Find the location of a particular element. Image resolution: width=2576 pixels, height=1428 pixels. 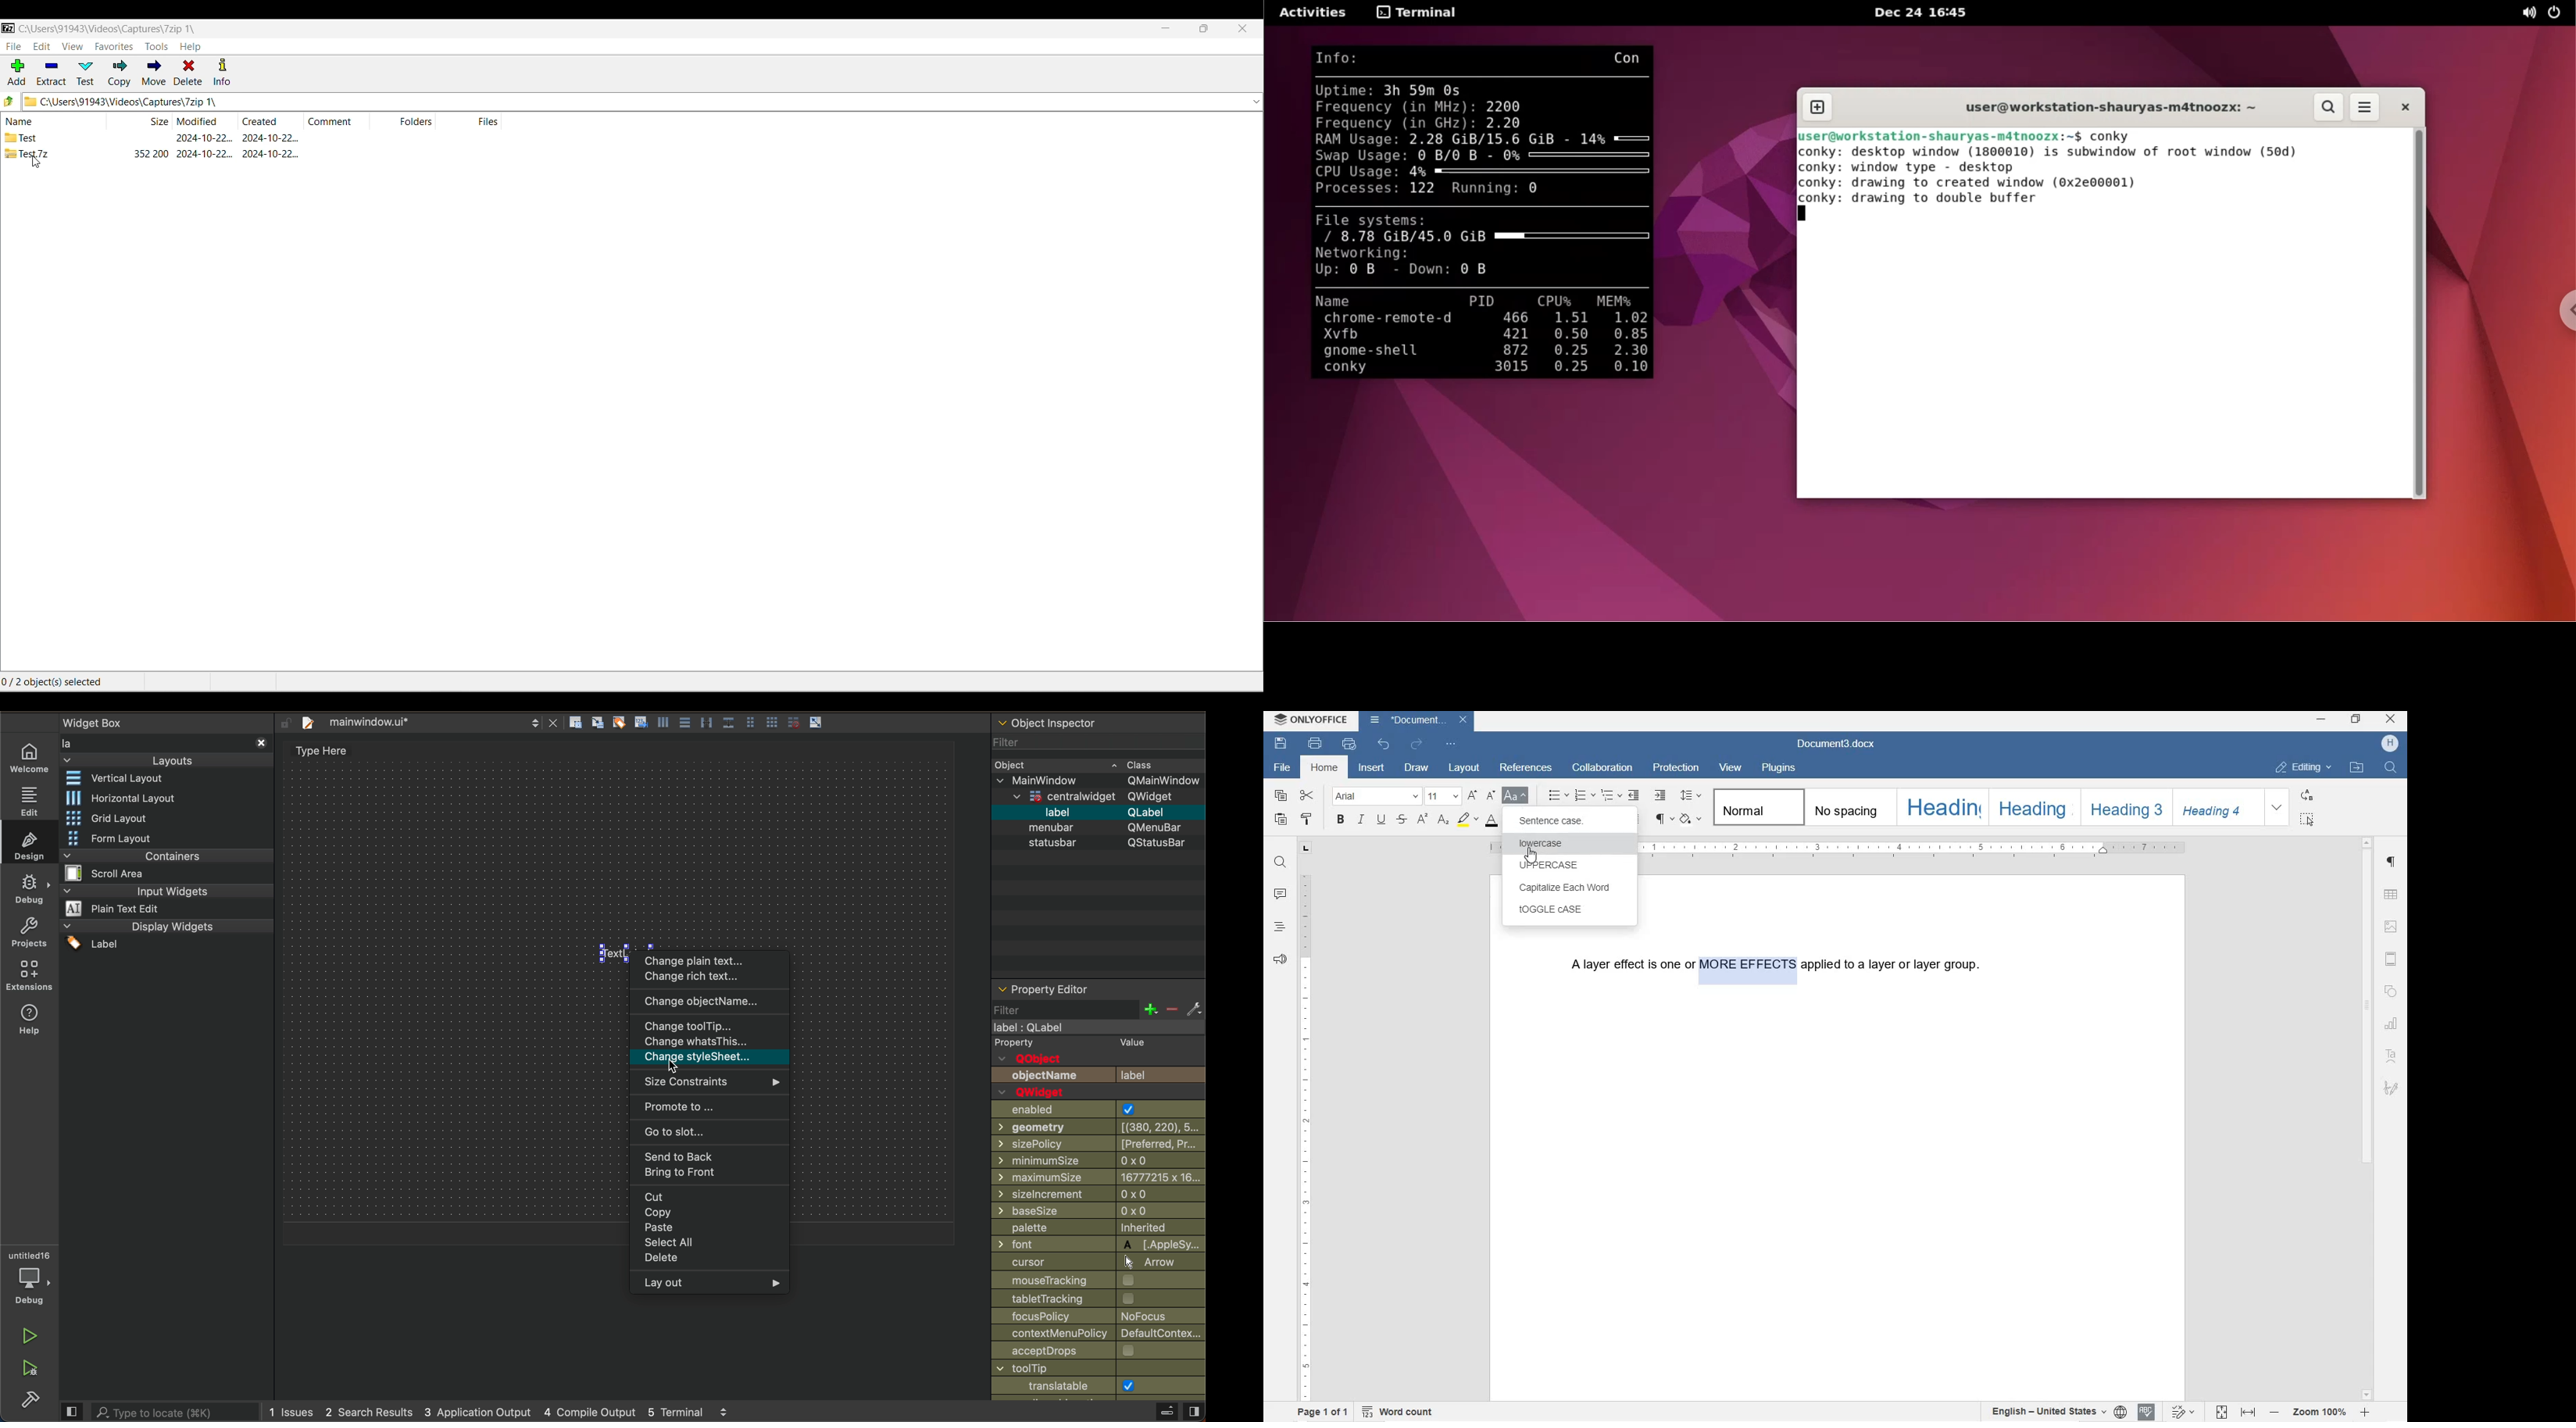

SYSTEM NAME is located at coordinates (1311, 718).